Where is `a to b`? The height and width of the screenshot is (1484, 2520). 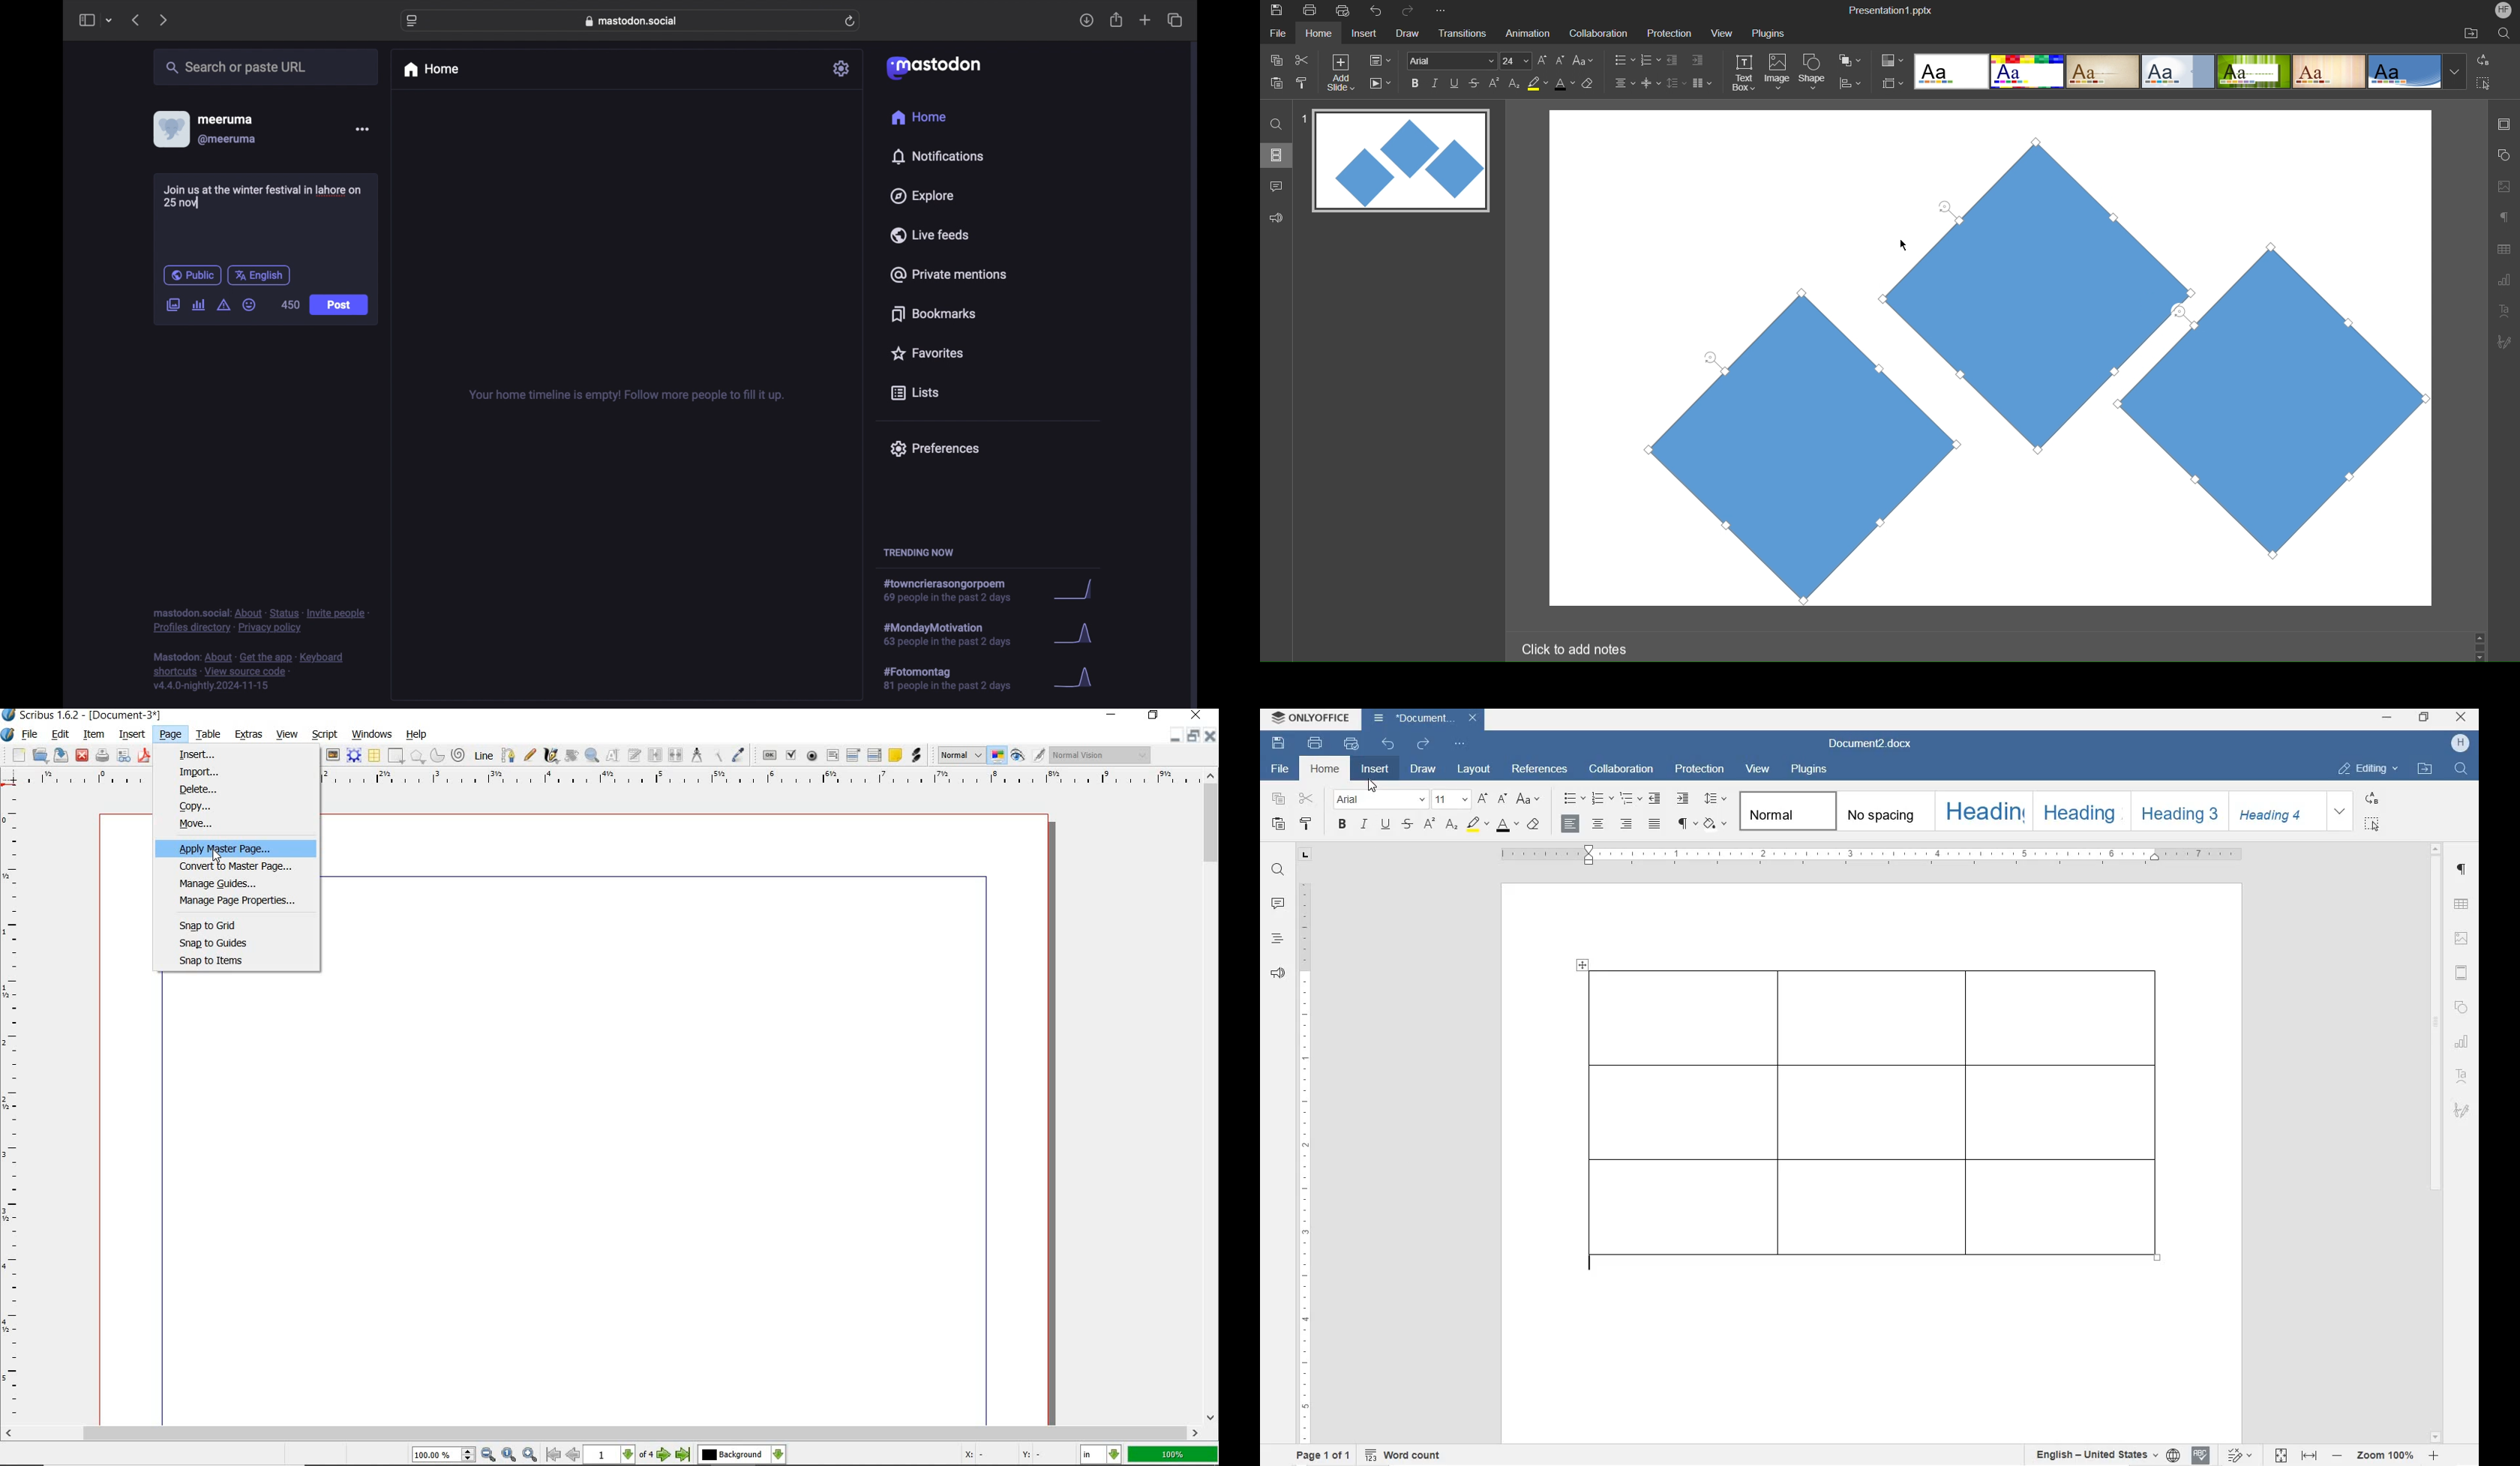 a to b is located at coordinates (2487, 59).